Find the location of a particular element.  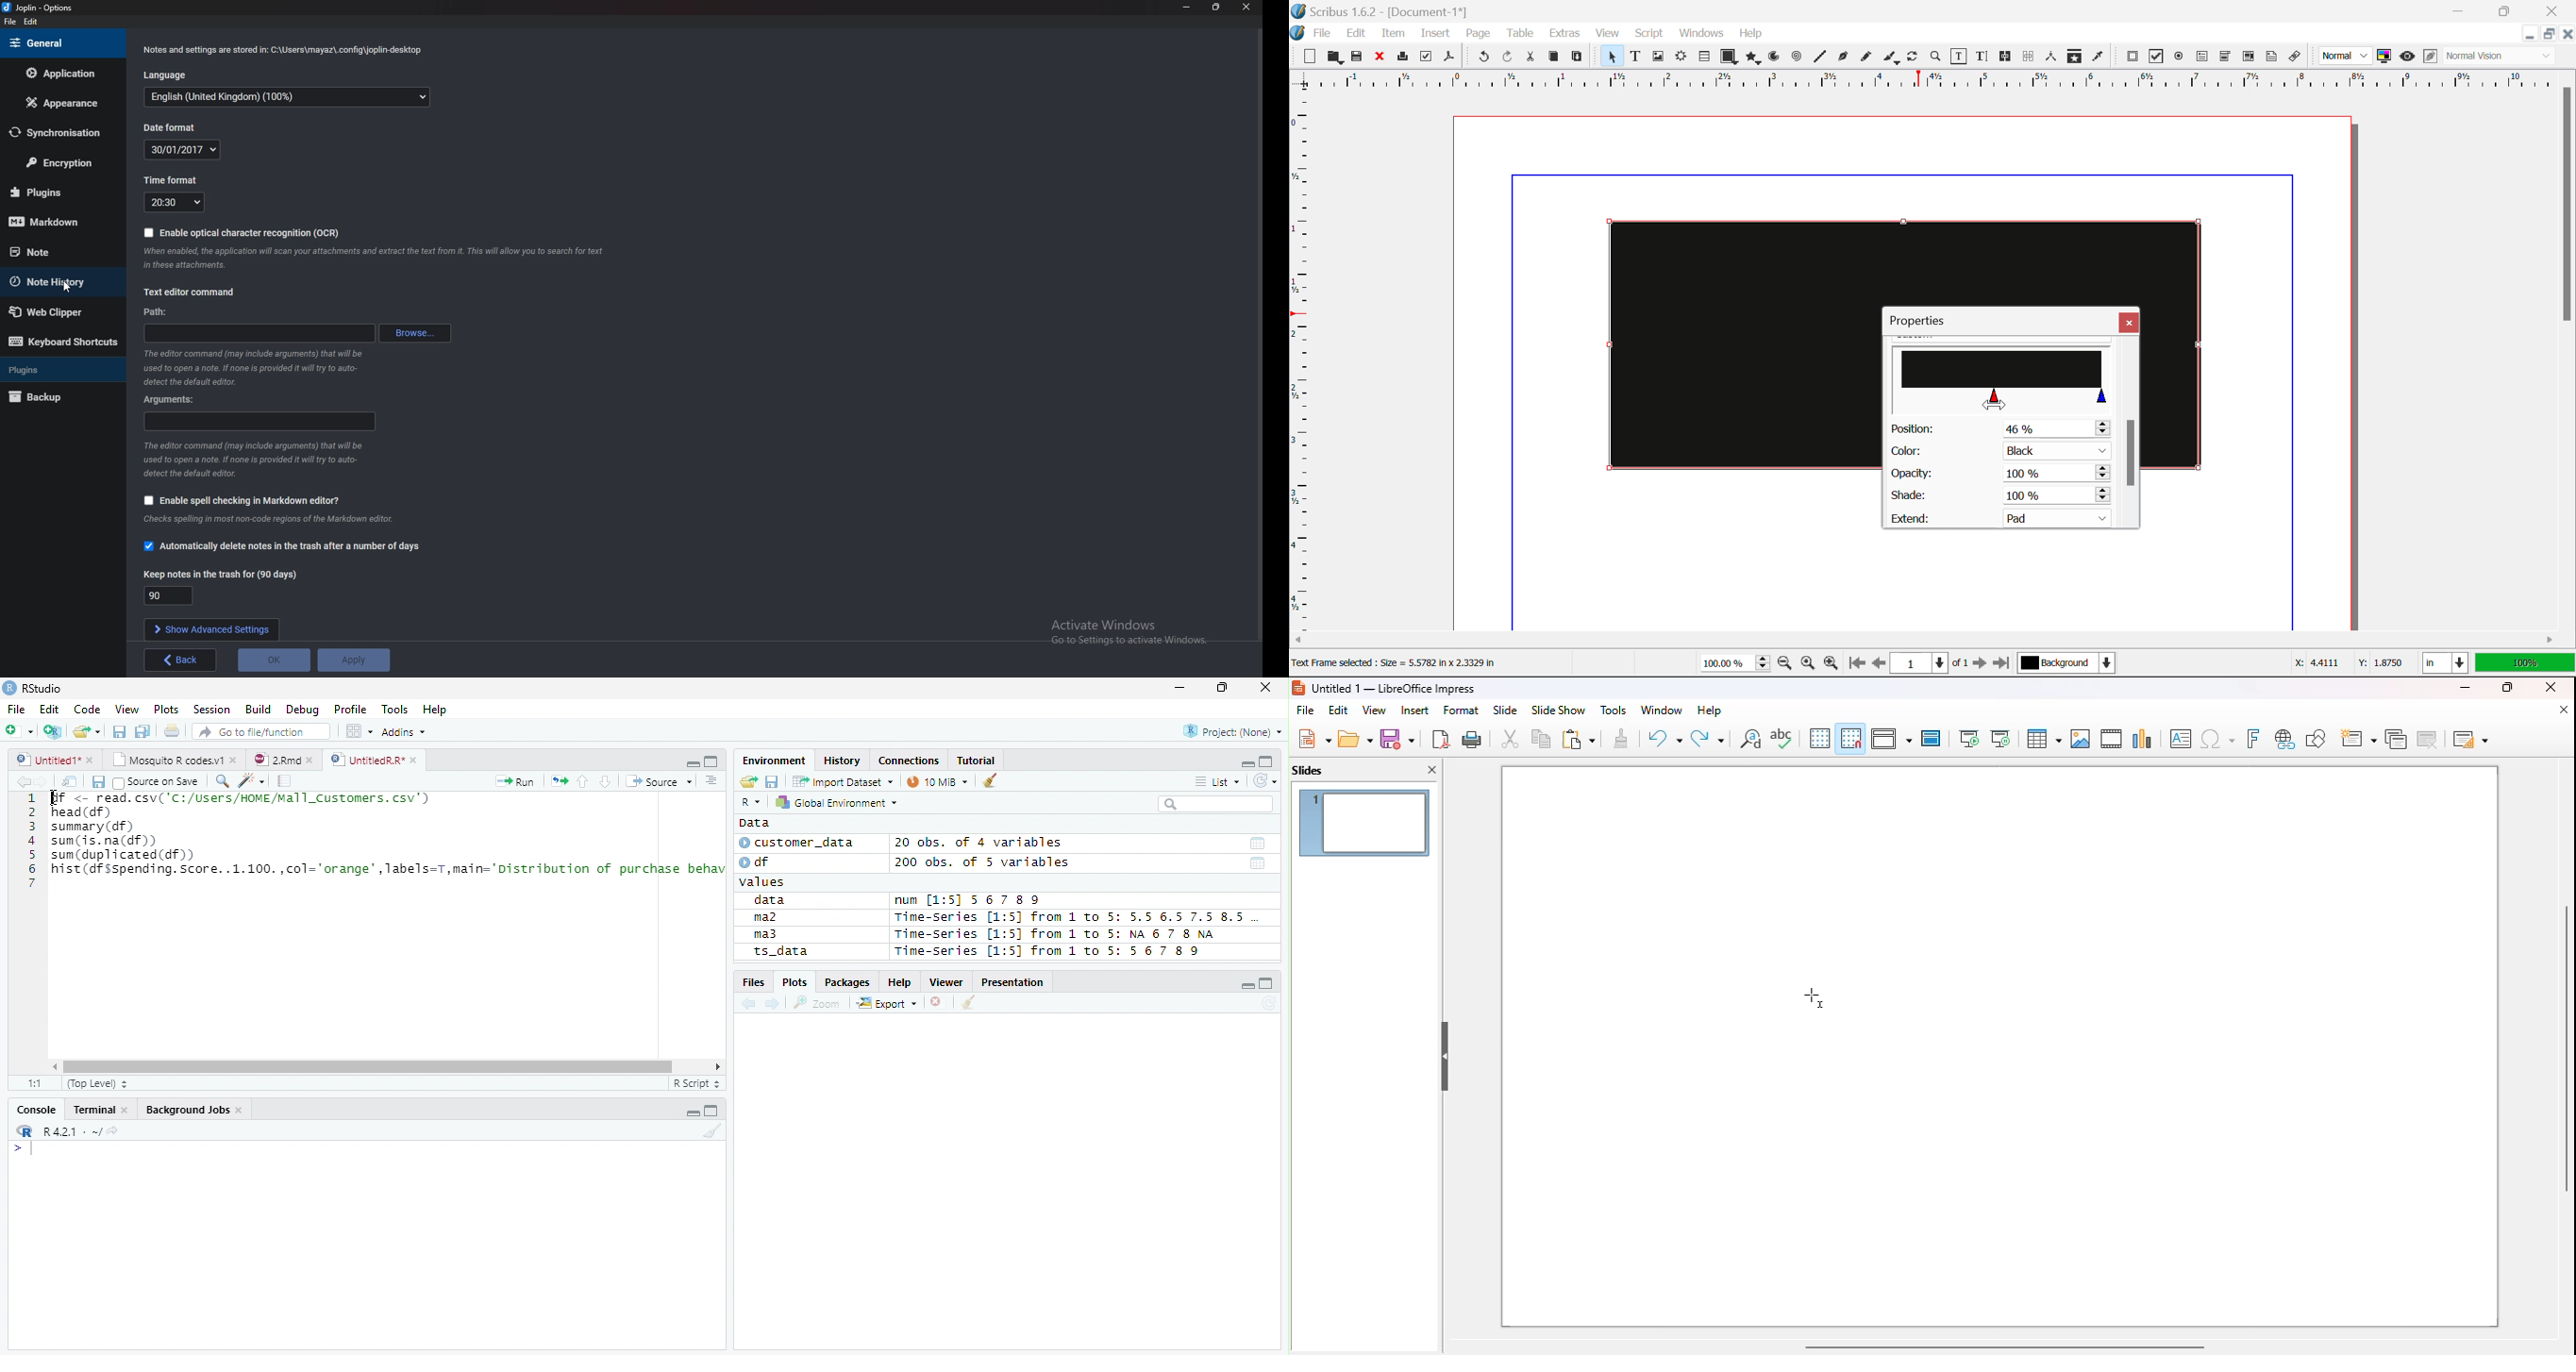

Select is located at coordinates (1611, 56).